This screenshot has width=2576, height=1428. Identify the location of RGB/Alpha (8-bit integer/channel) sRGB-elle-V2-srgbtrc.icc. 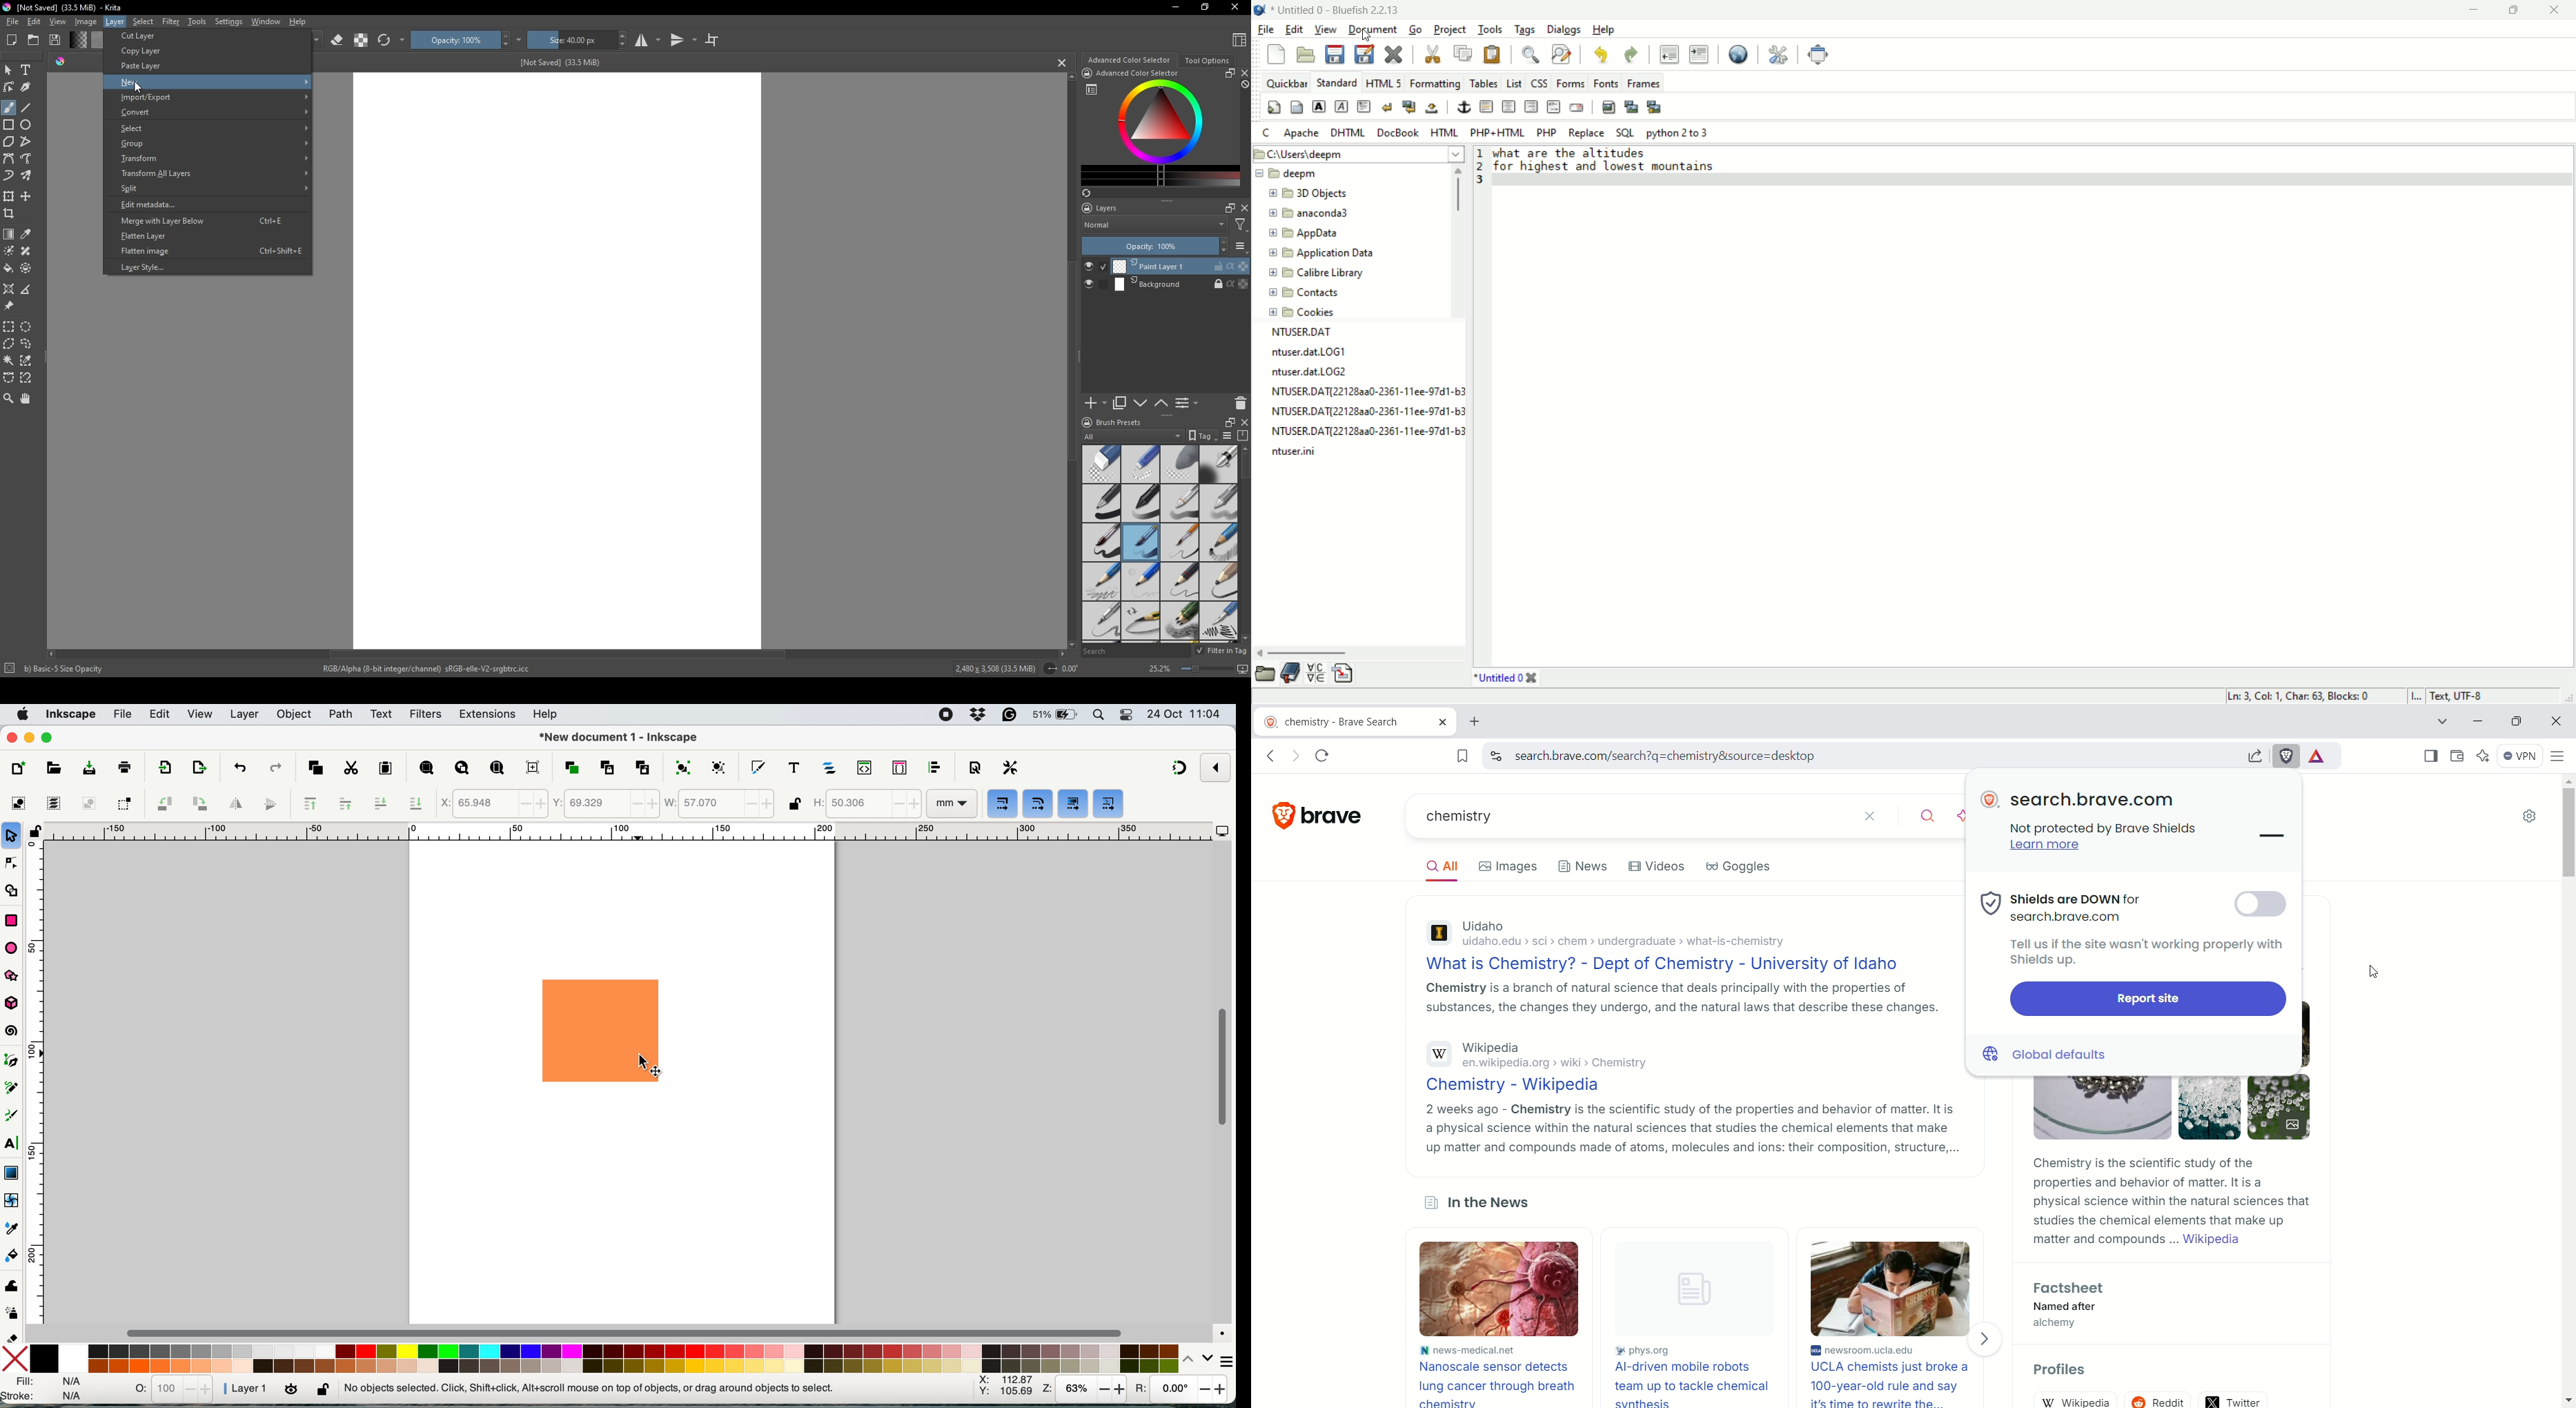
(432, 669).